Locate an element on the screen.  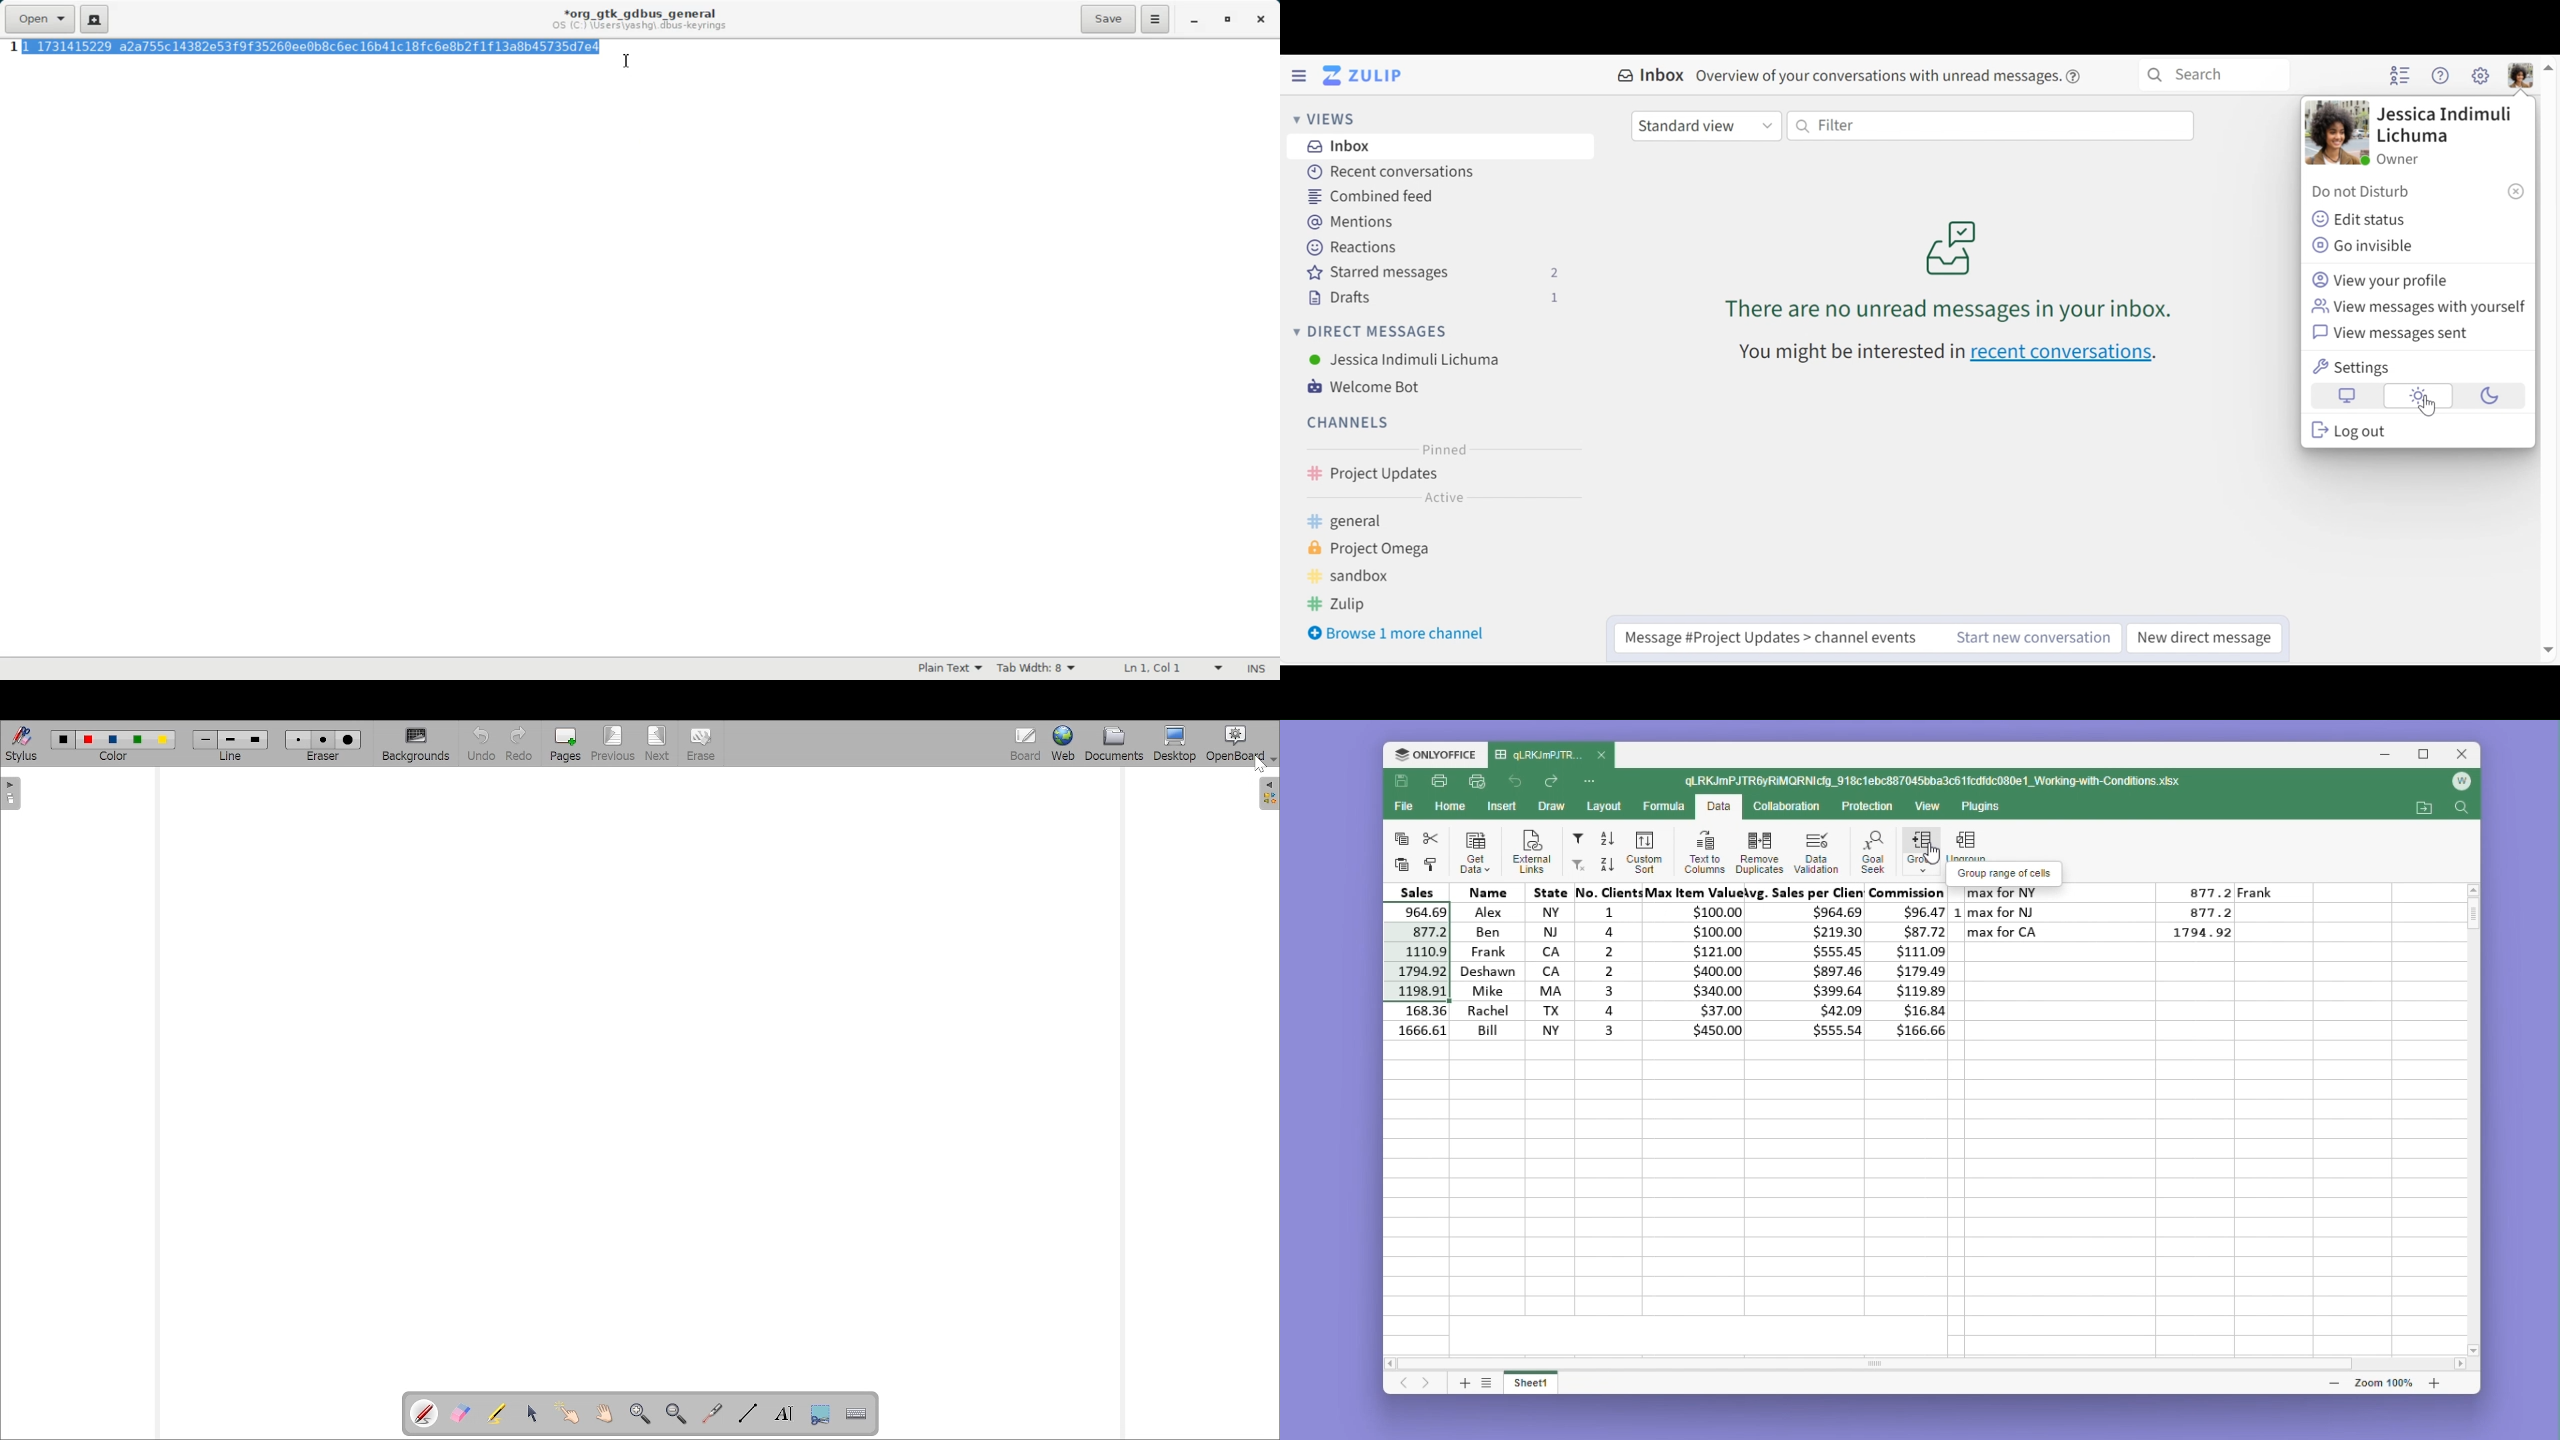
Tab width is located at coordinates (1037, 669).